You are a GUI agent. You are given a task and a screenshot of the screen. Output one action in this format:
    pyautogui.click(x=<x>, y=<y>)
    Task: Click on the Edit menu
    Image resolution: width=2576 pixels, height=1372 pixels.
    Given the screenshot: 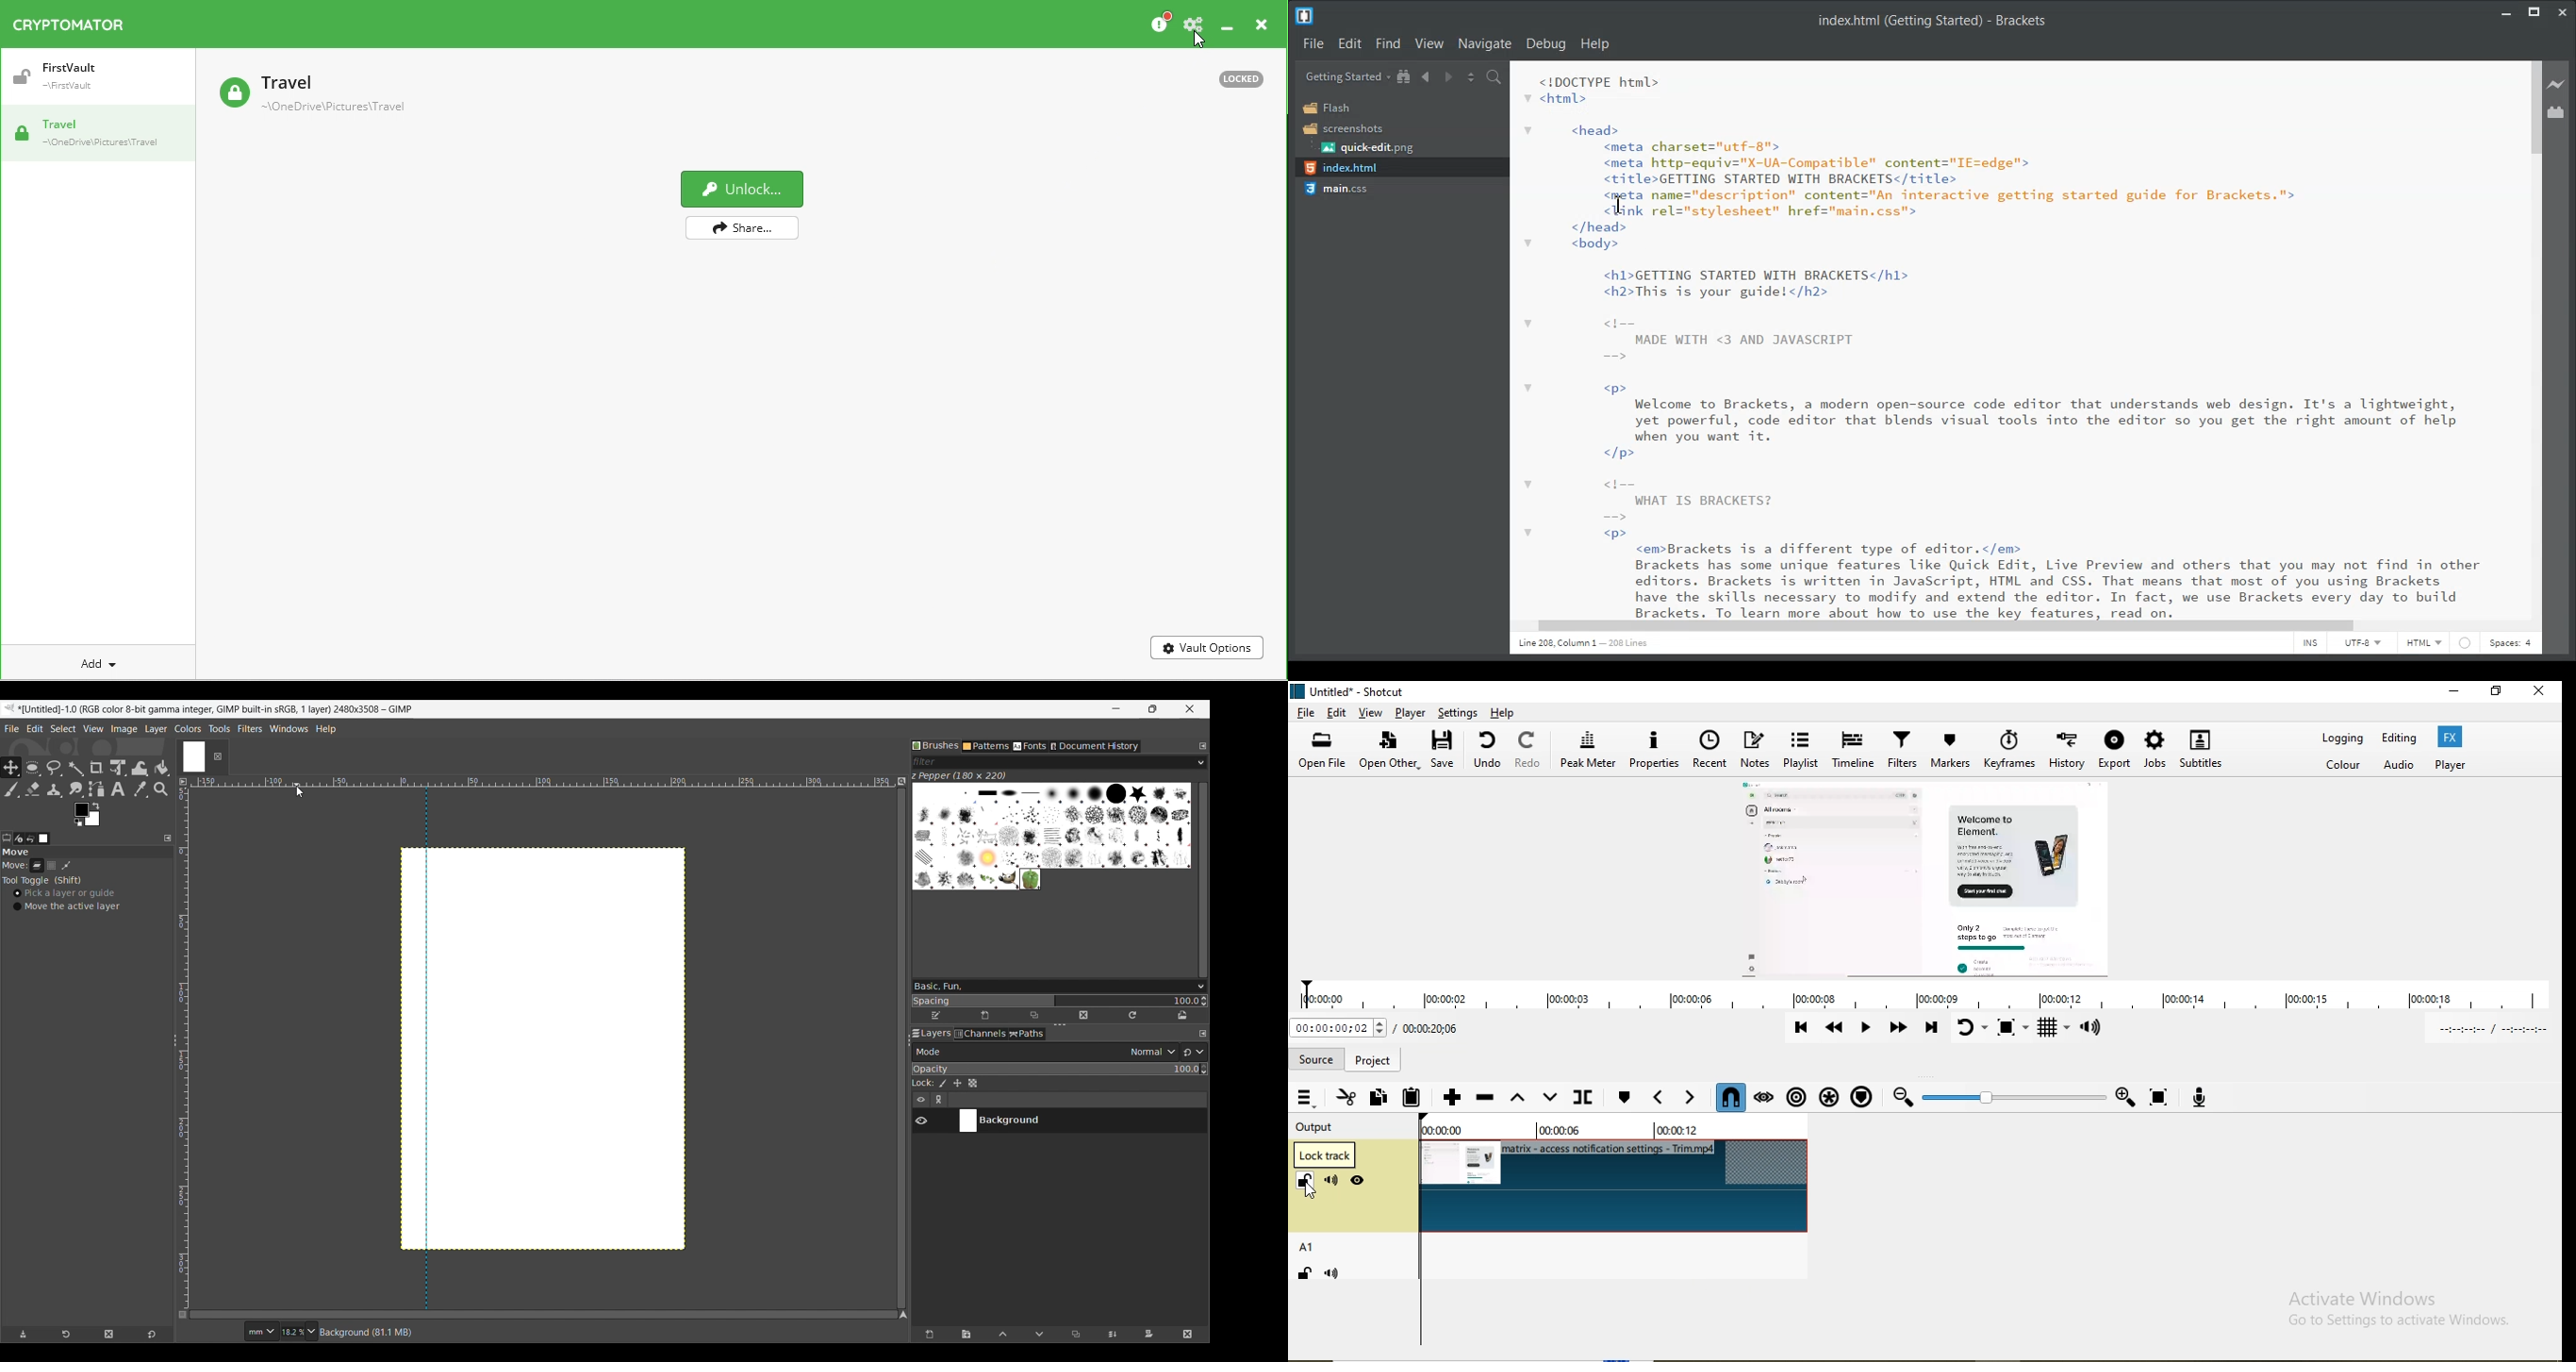 What is the action you would take?
    pyautogui.click(x=35, y=728)
    